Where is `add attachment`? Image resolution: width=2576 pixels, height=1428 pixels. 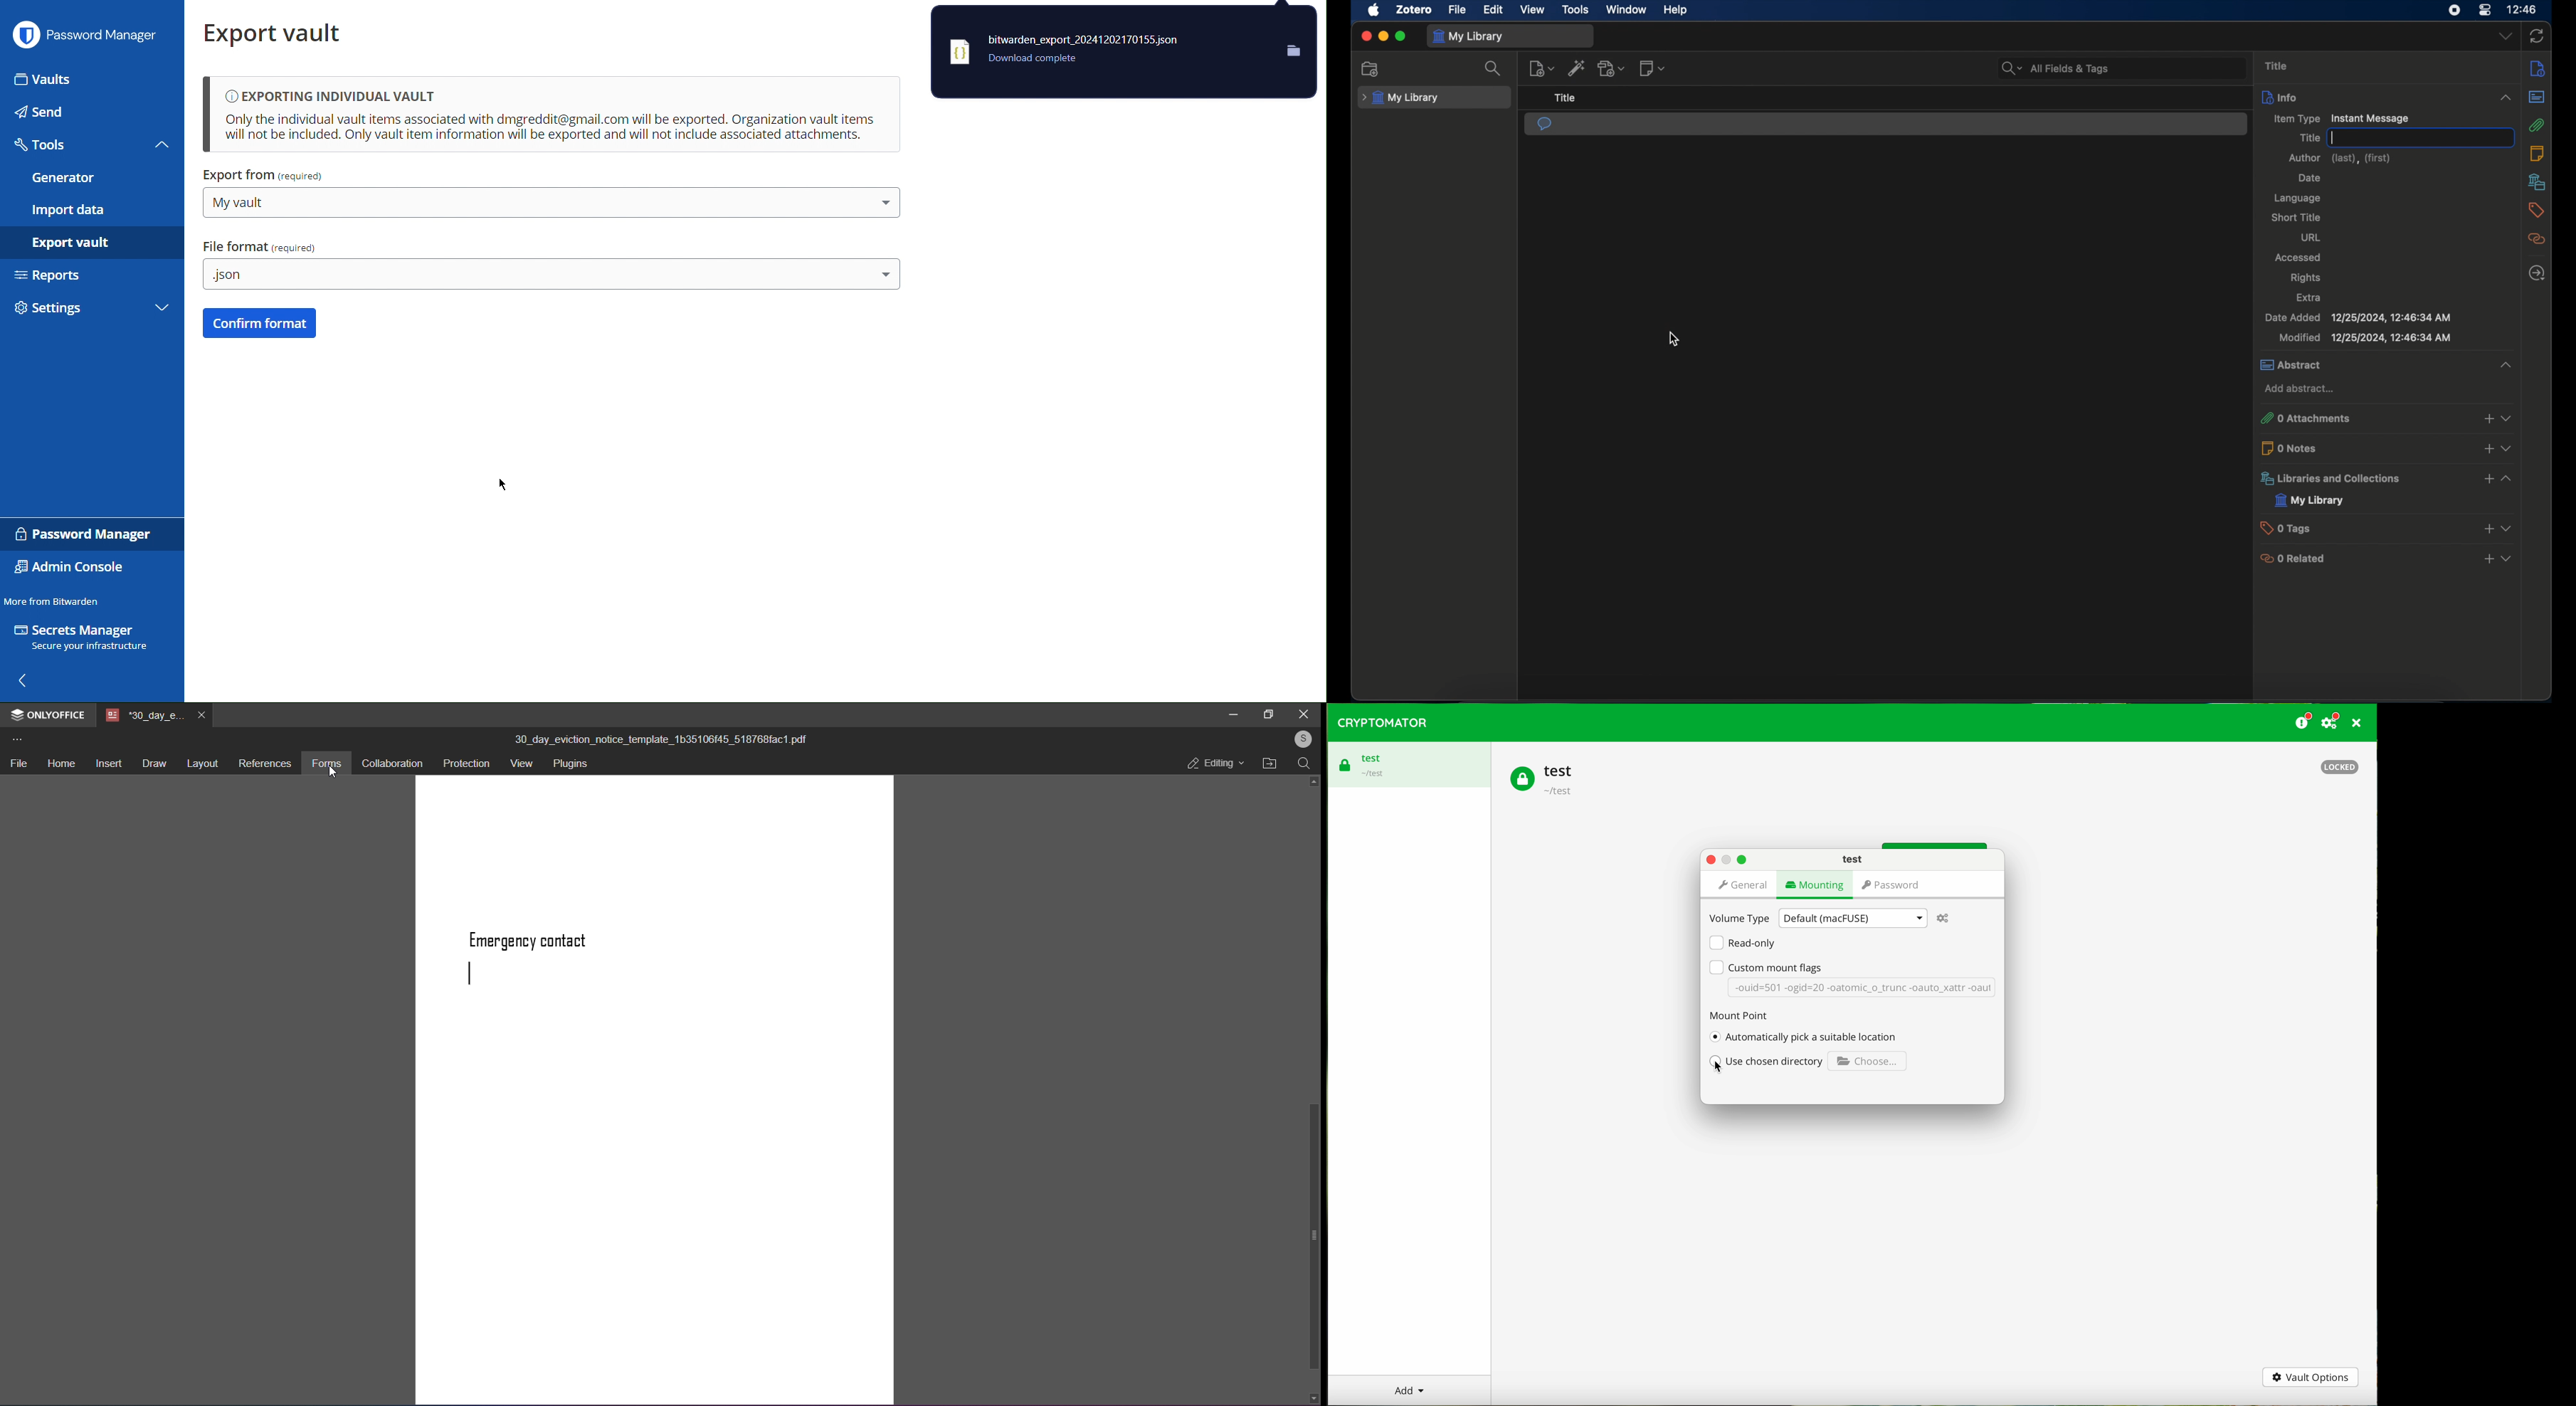
add attachment is located at coordinates (1613, 68).